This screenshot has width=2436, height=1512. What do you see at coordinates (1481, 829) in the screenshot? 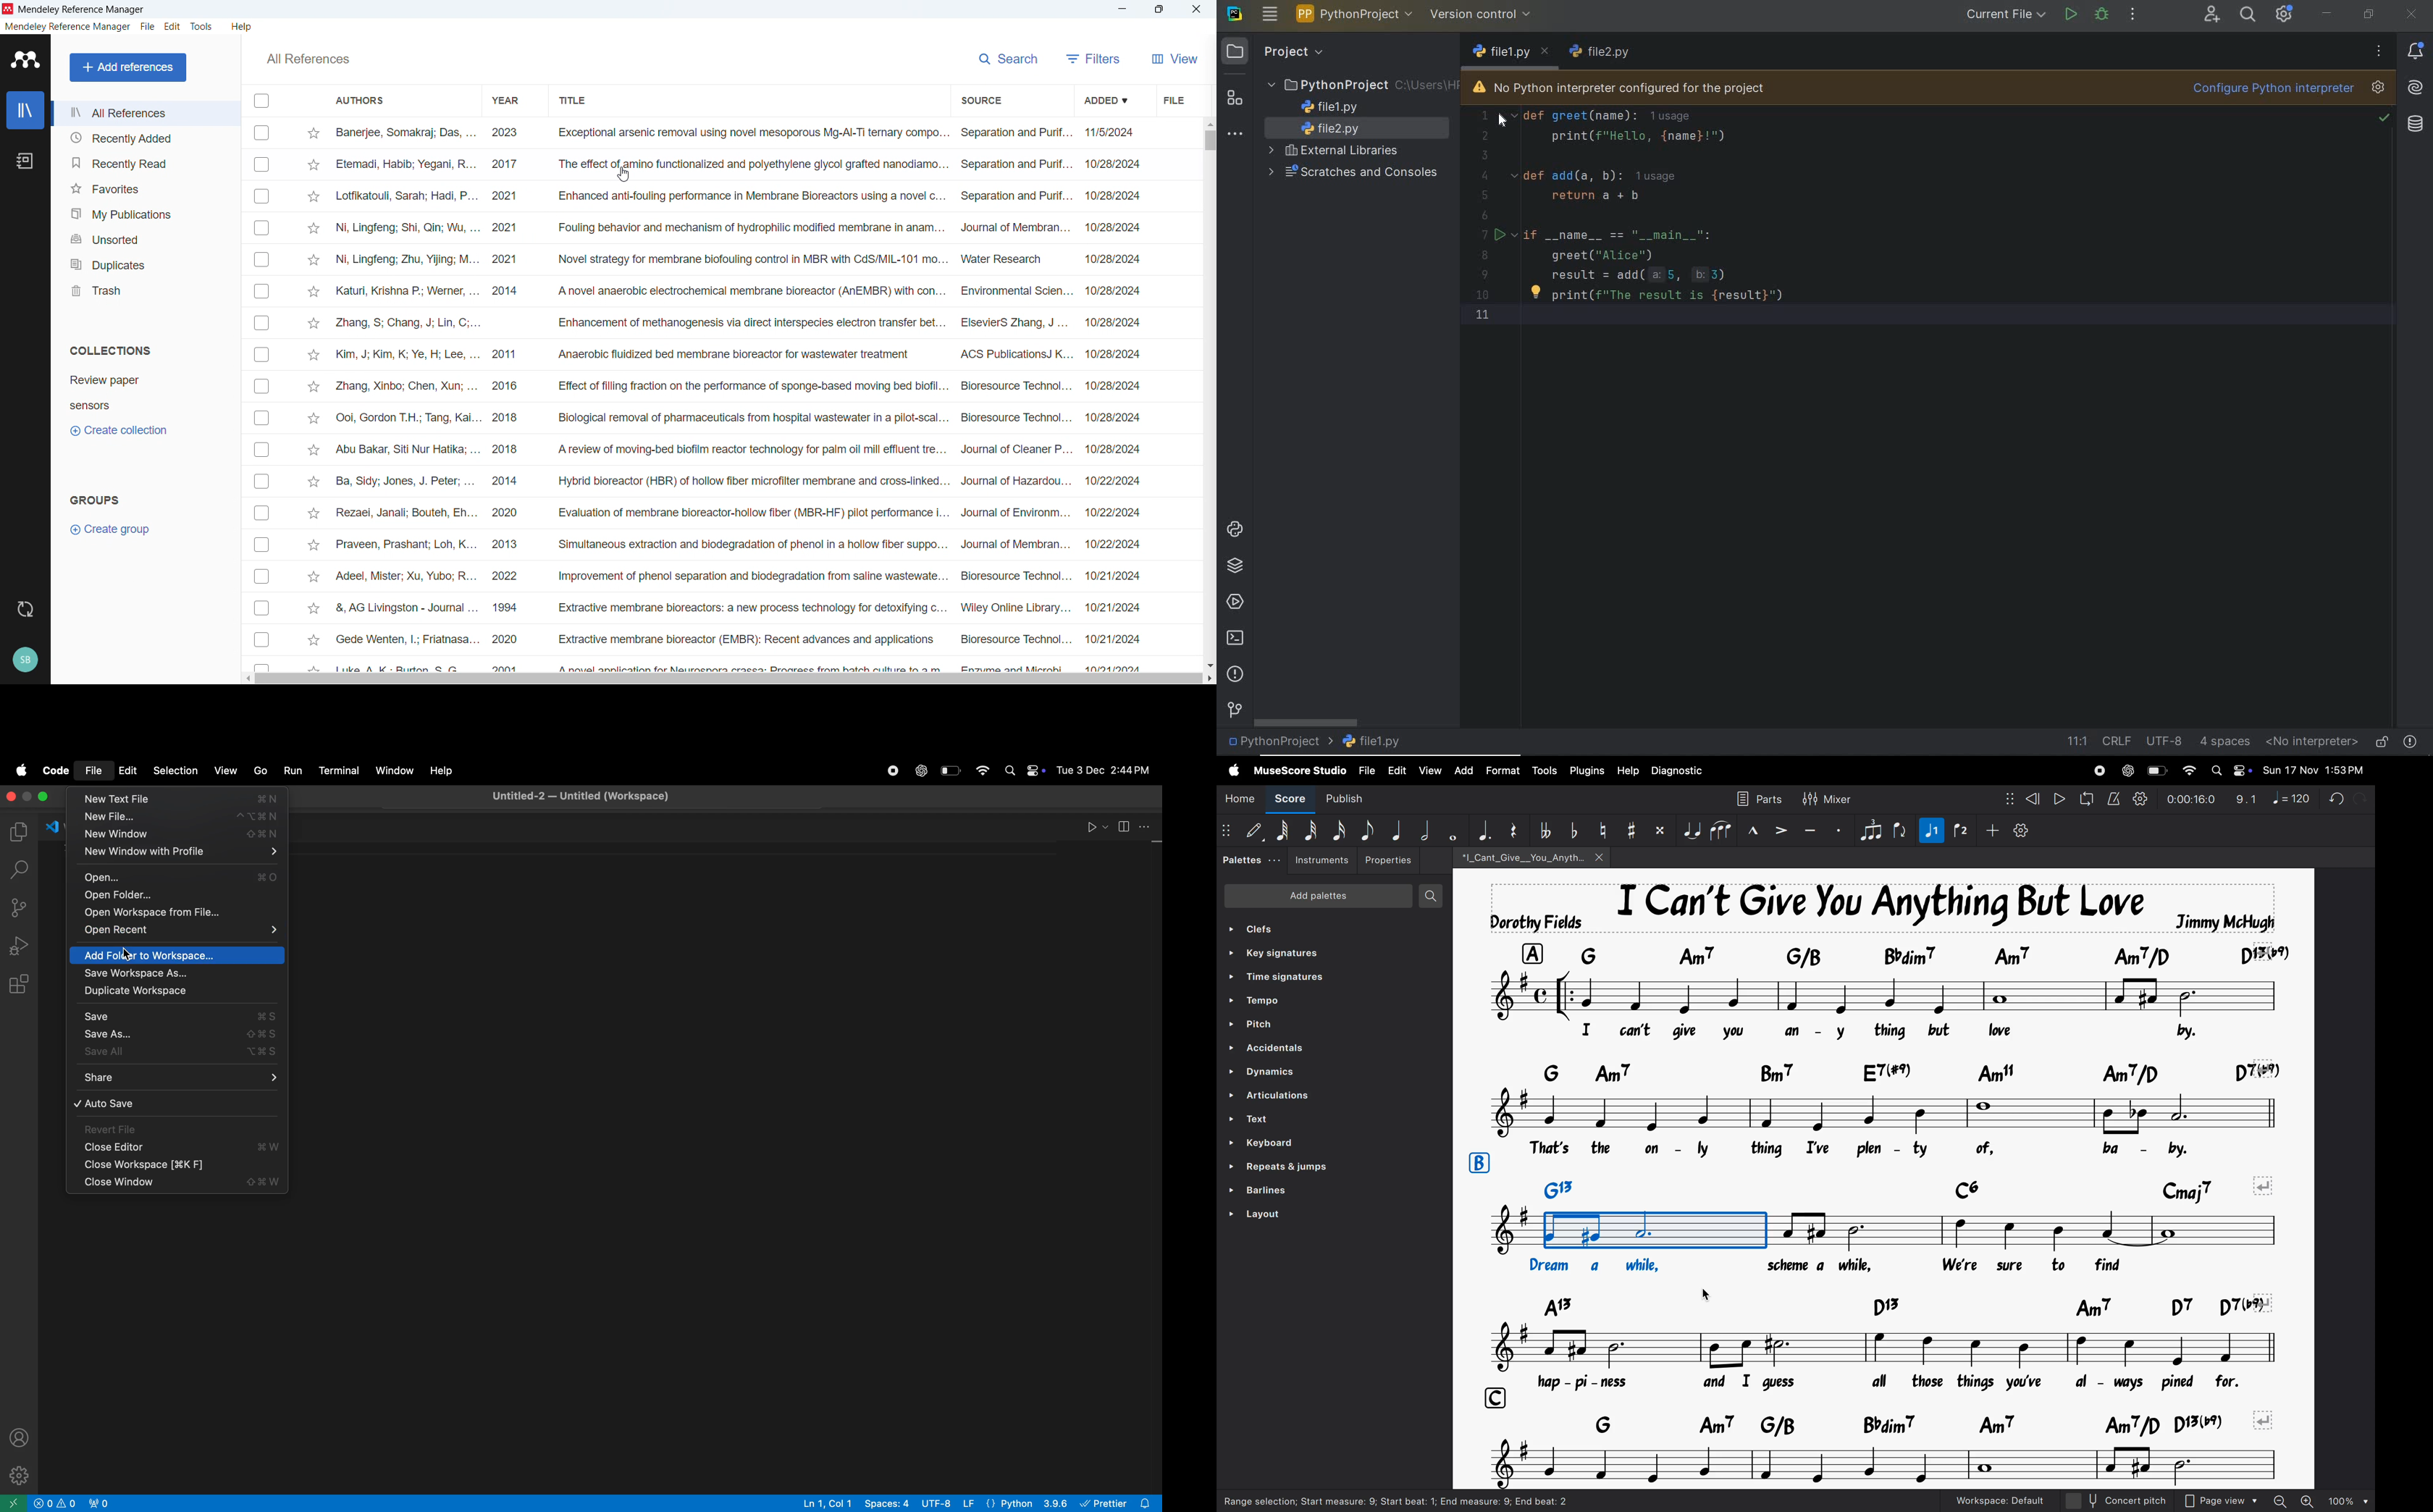
I see ` aggumentation dot` at bounding box center [1481, 829].